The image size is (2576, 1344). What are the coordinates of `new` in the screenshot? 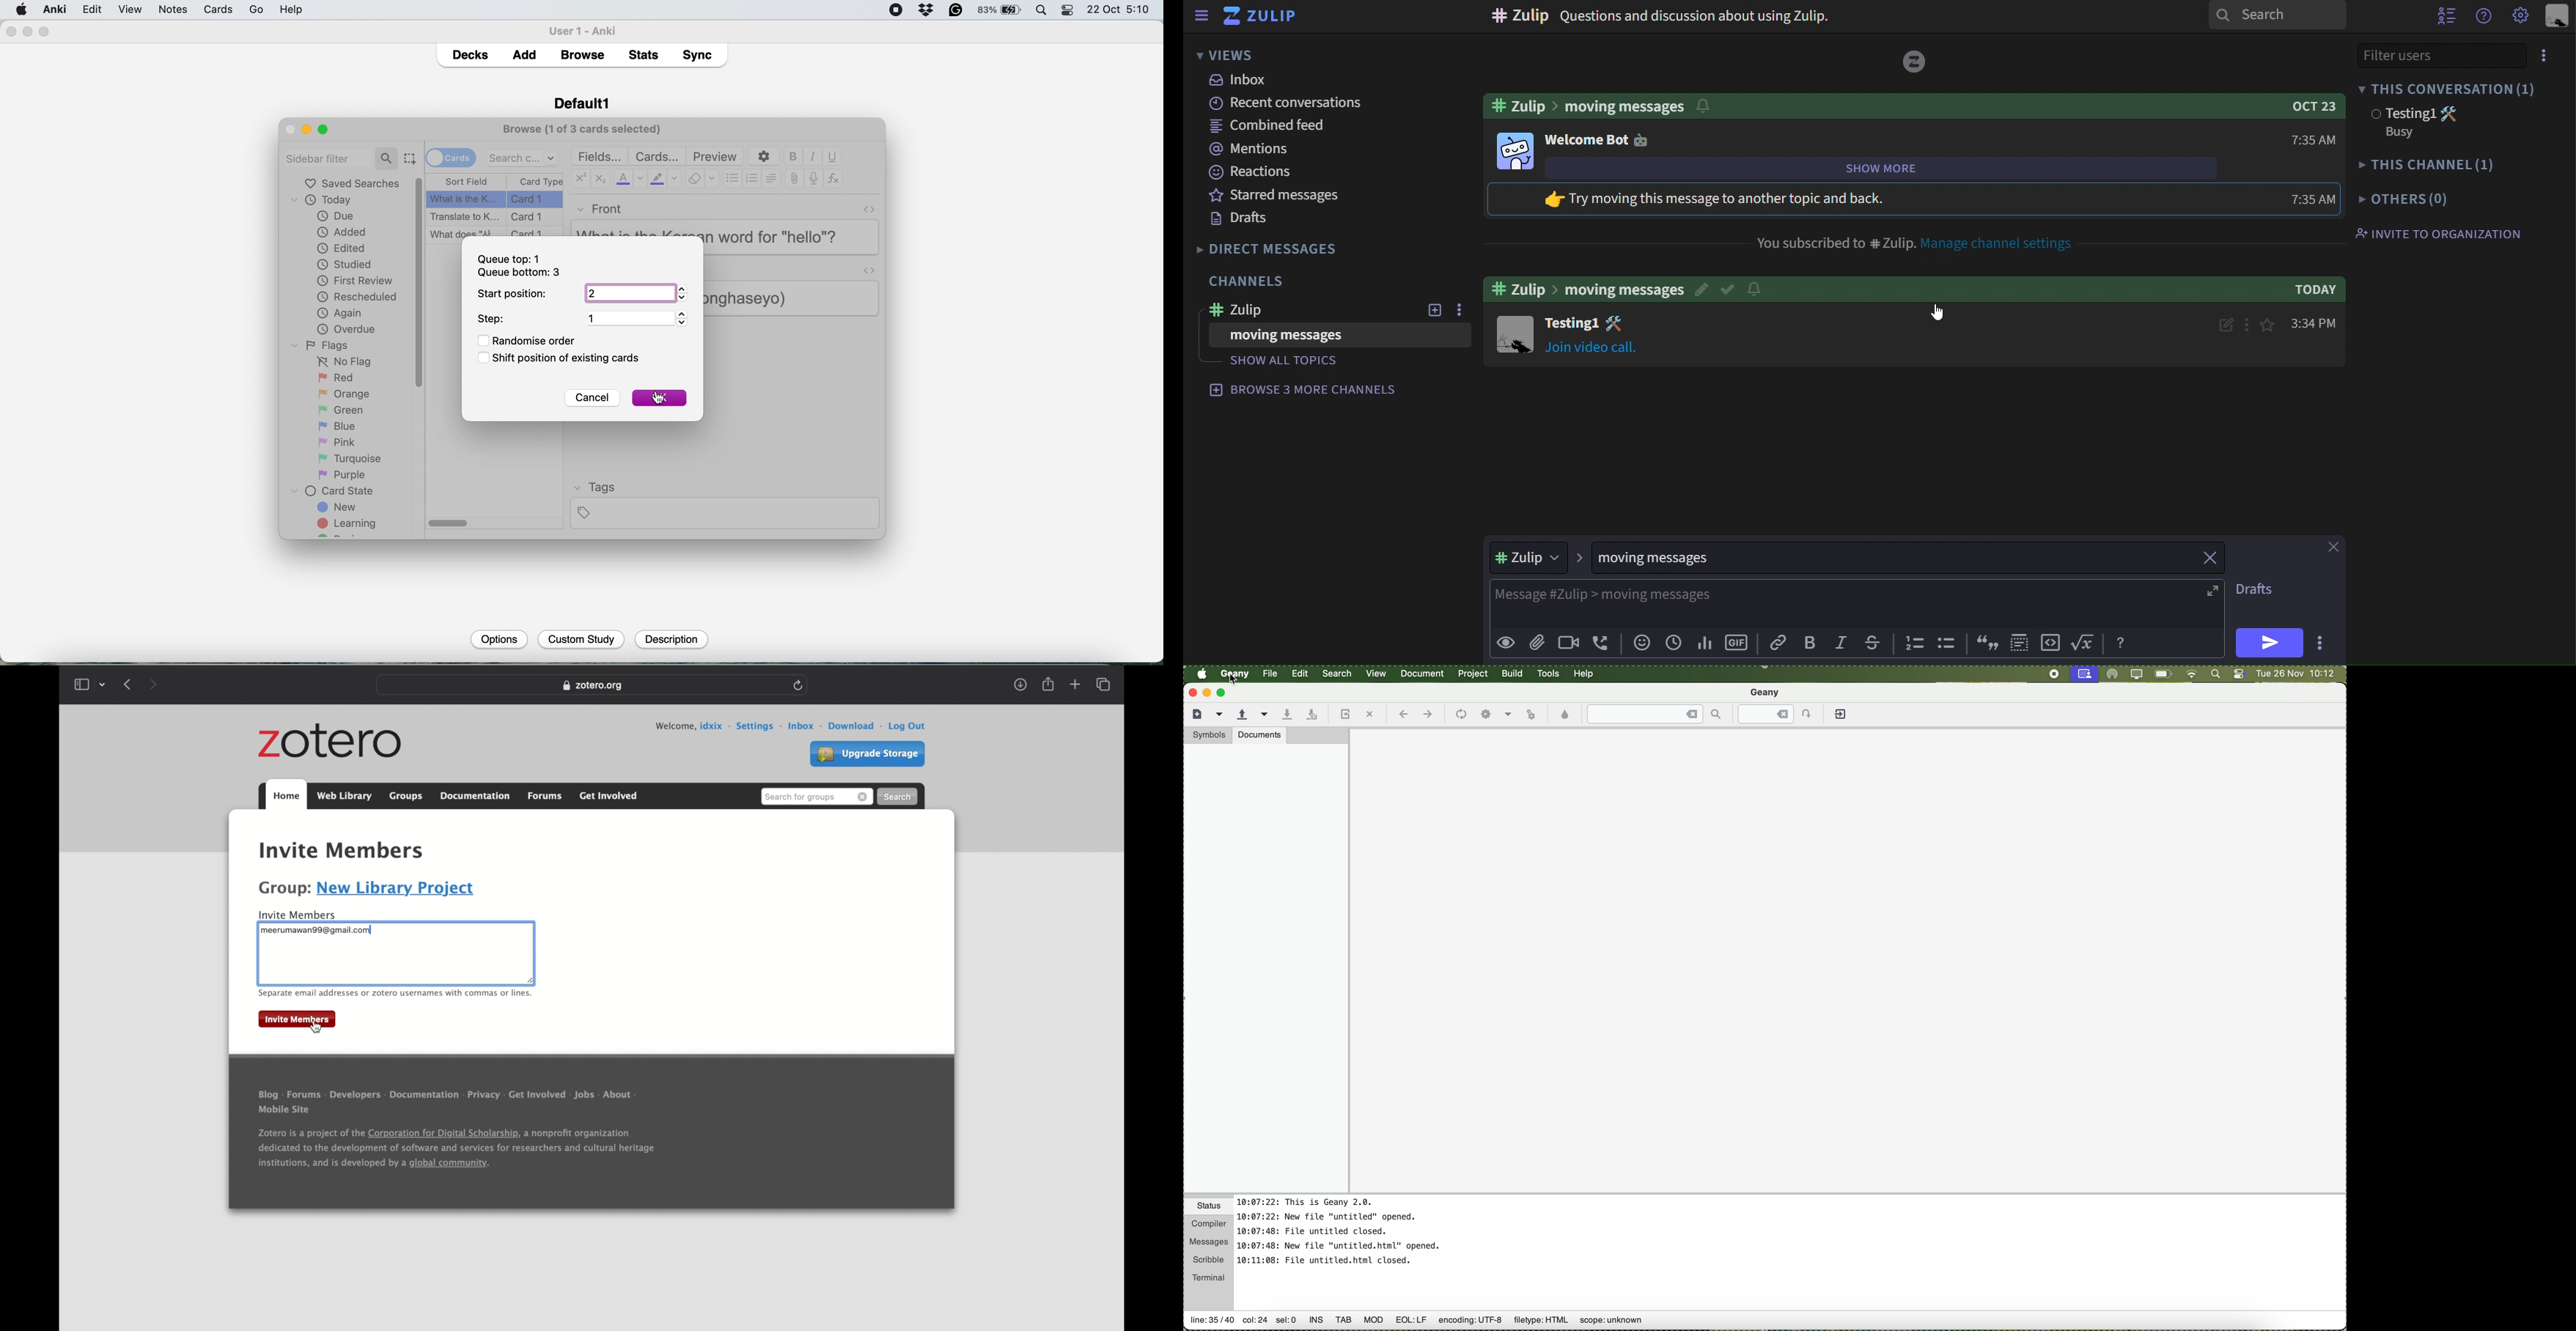 It's located at (338, 508).